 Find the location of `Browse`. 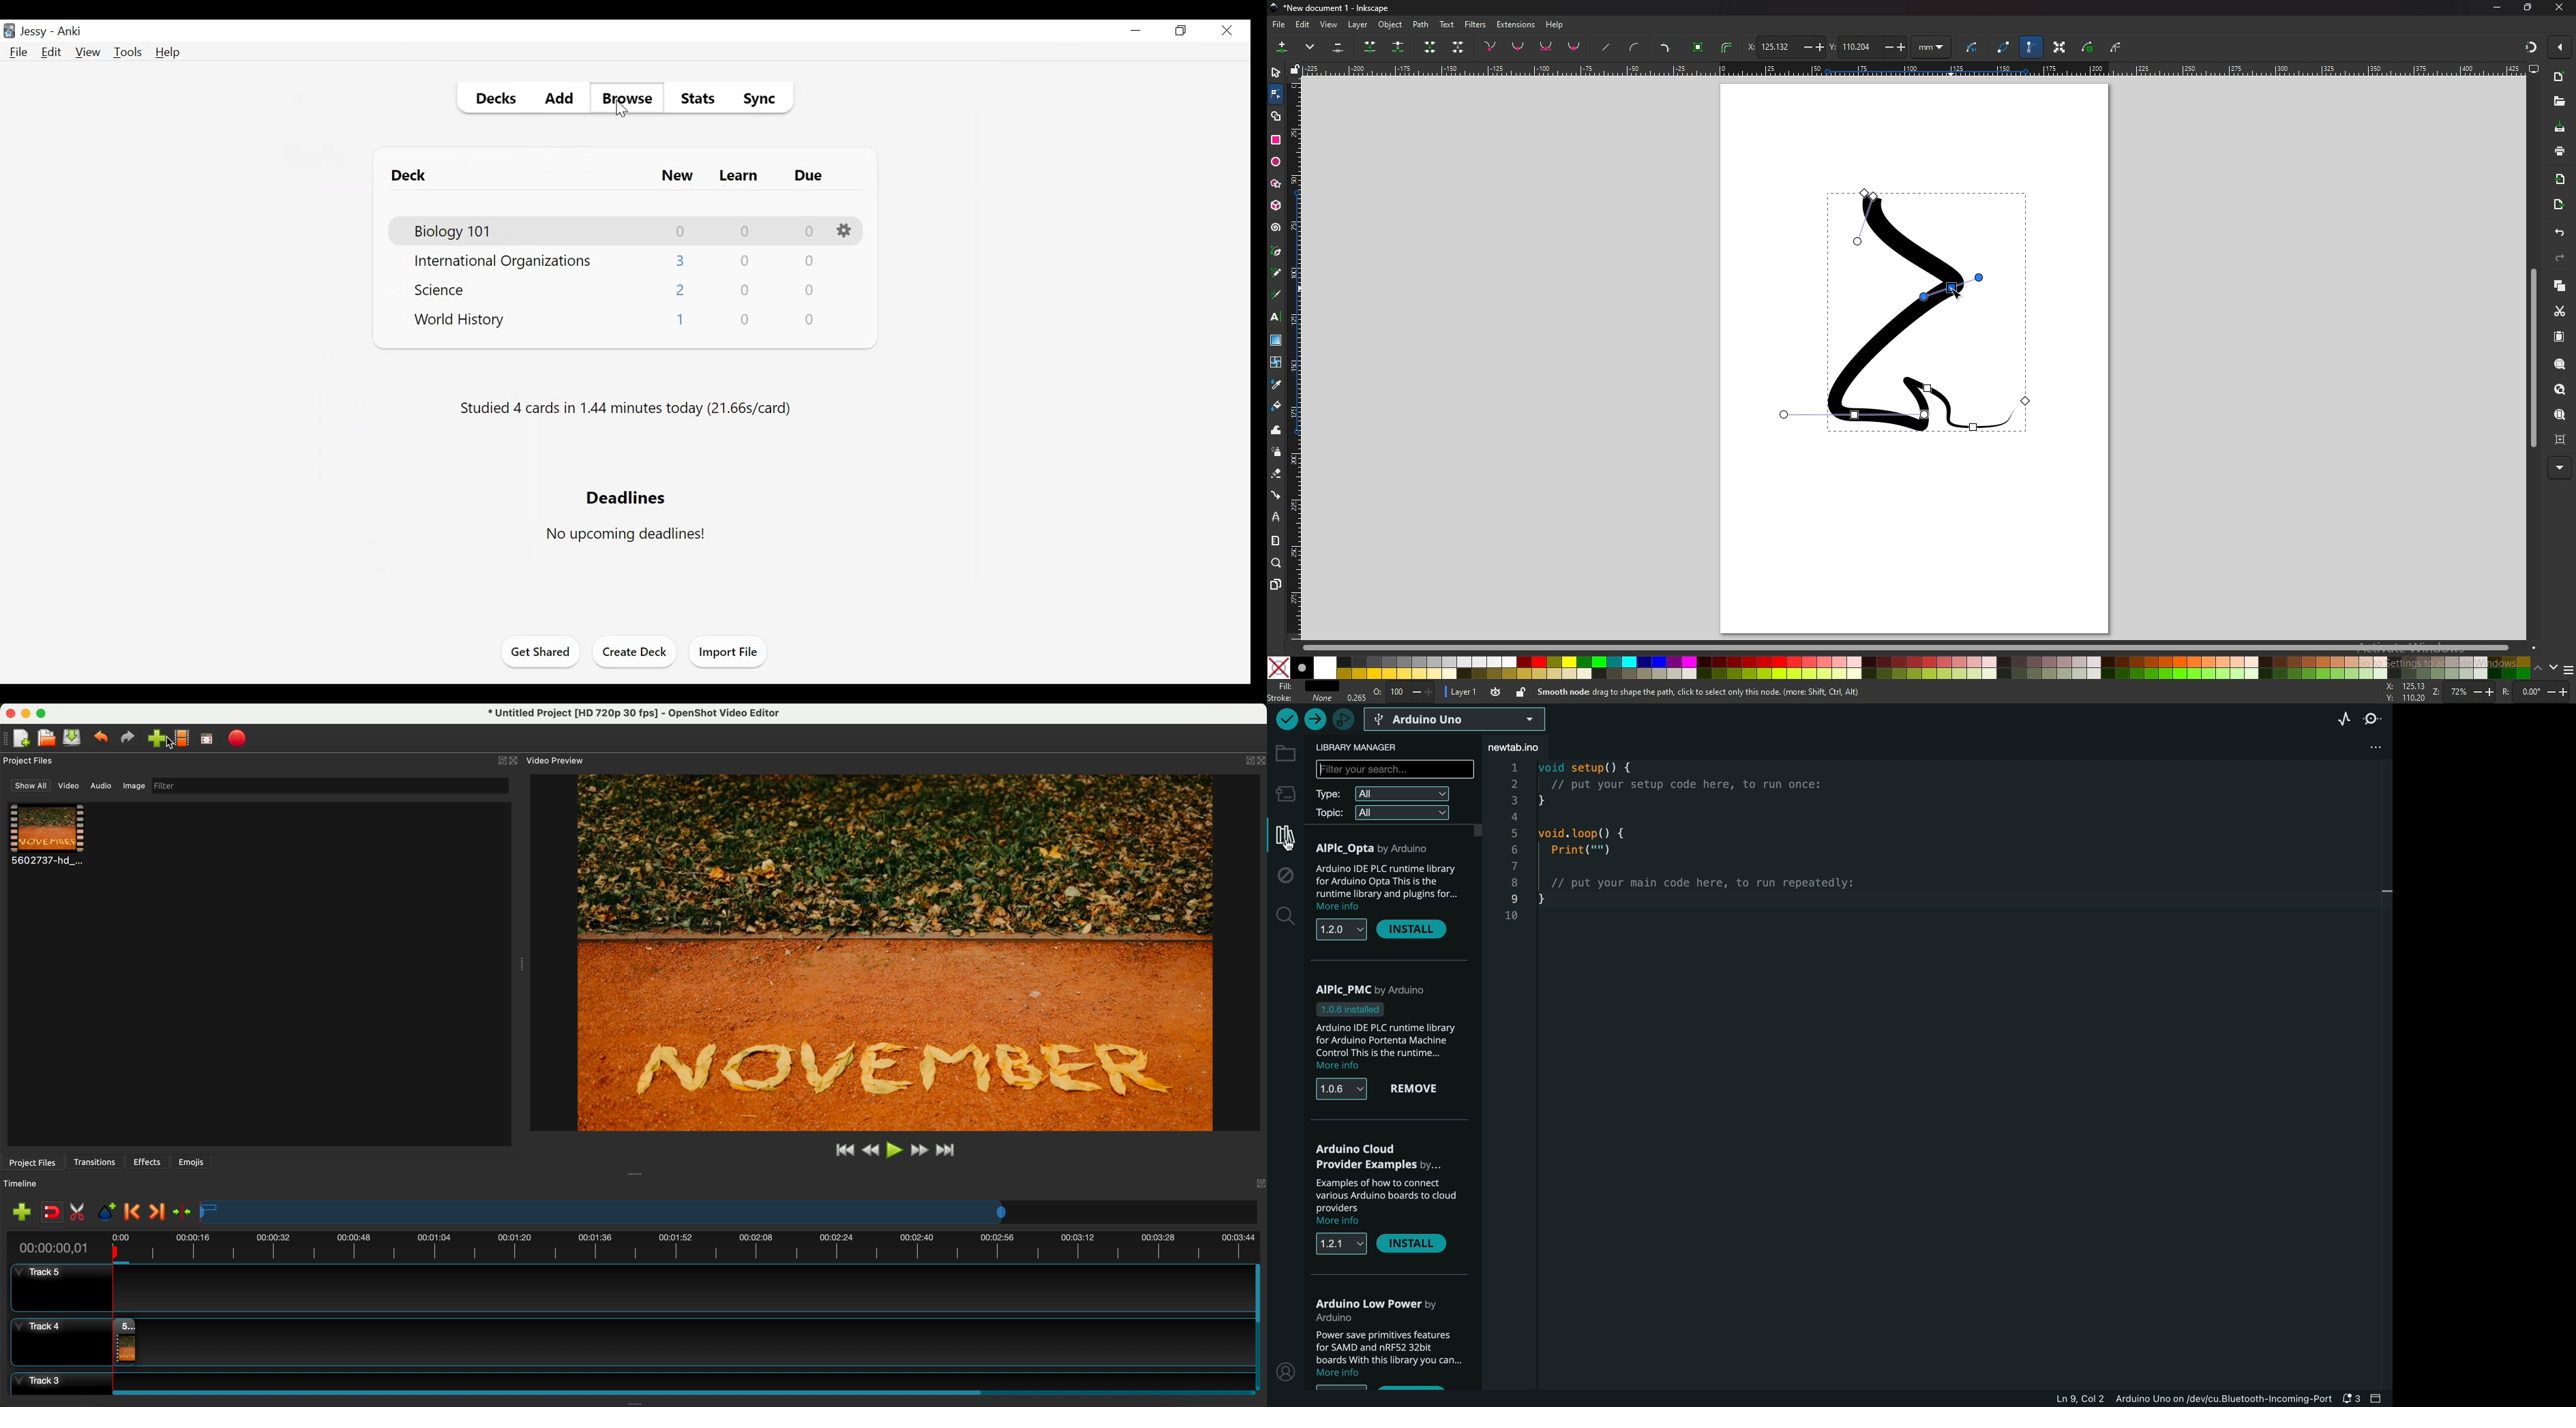

Browse is located at coordinates (627, 98).